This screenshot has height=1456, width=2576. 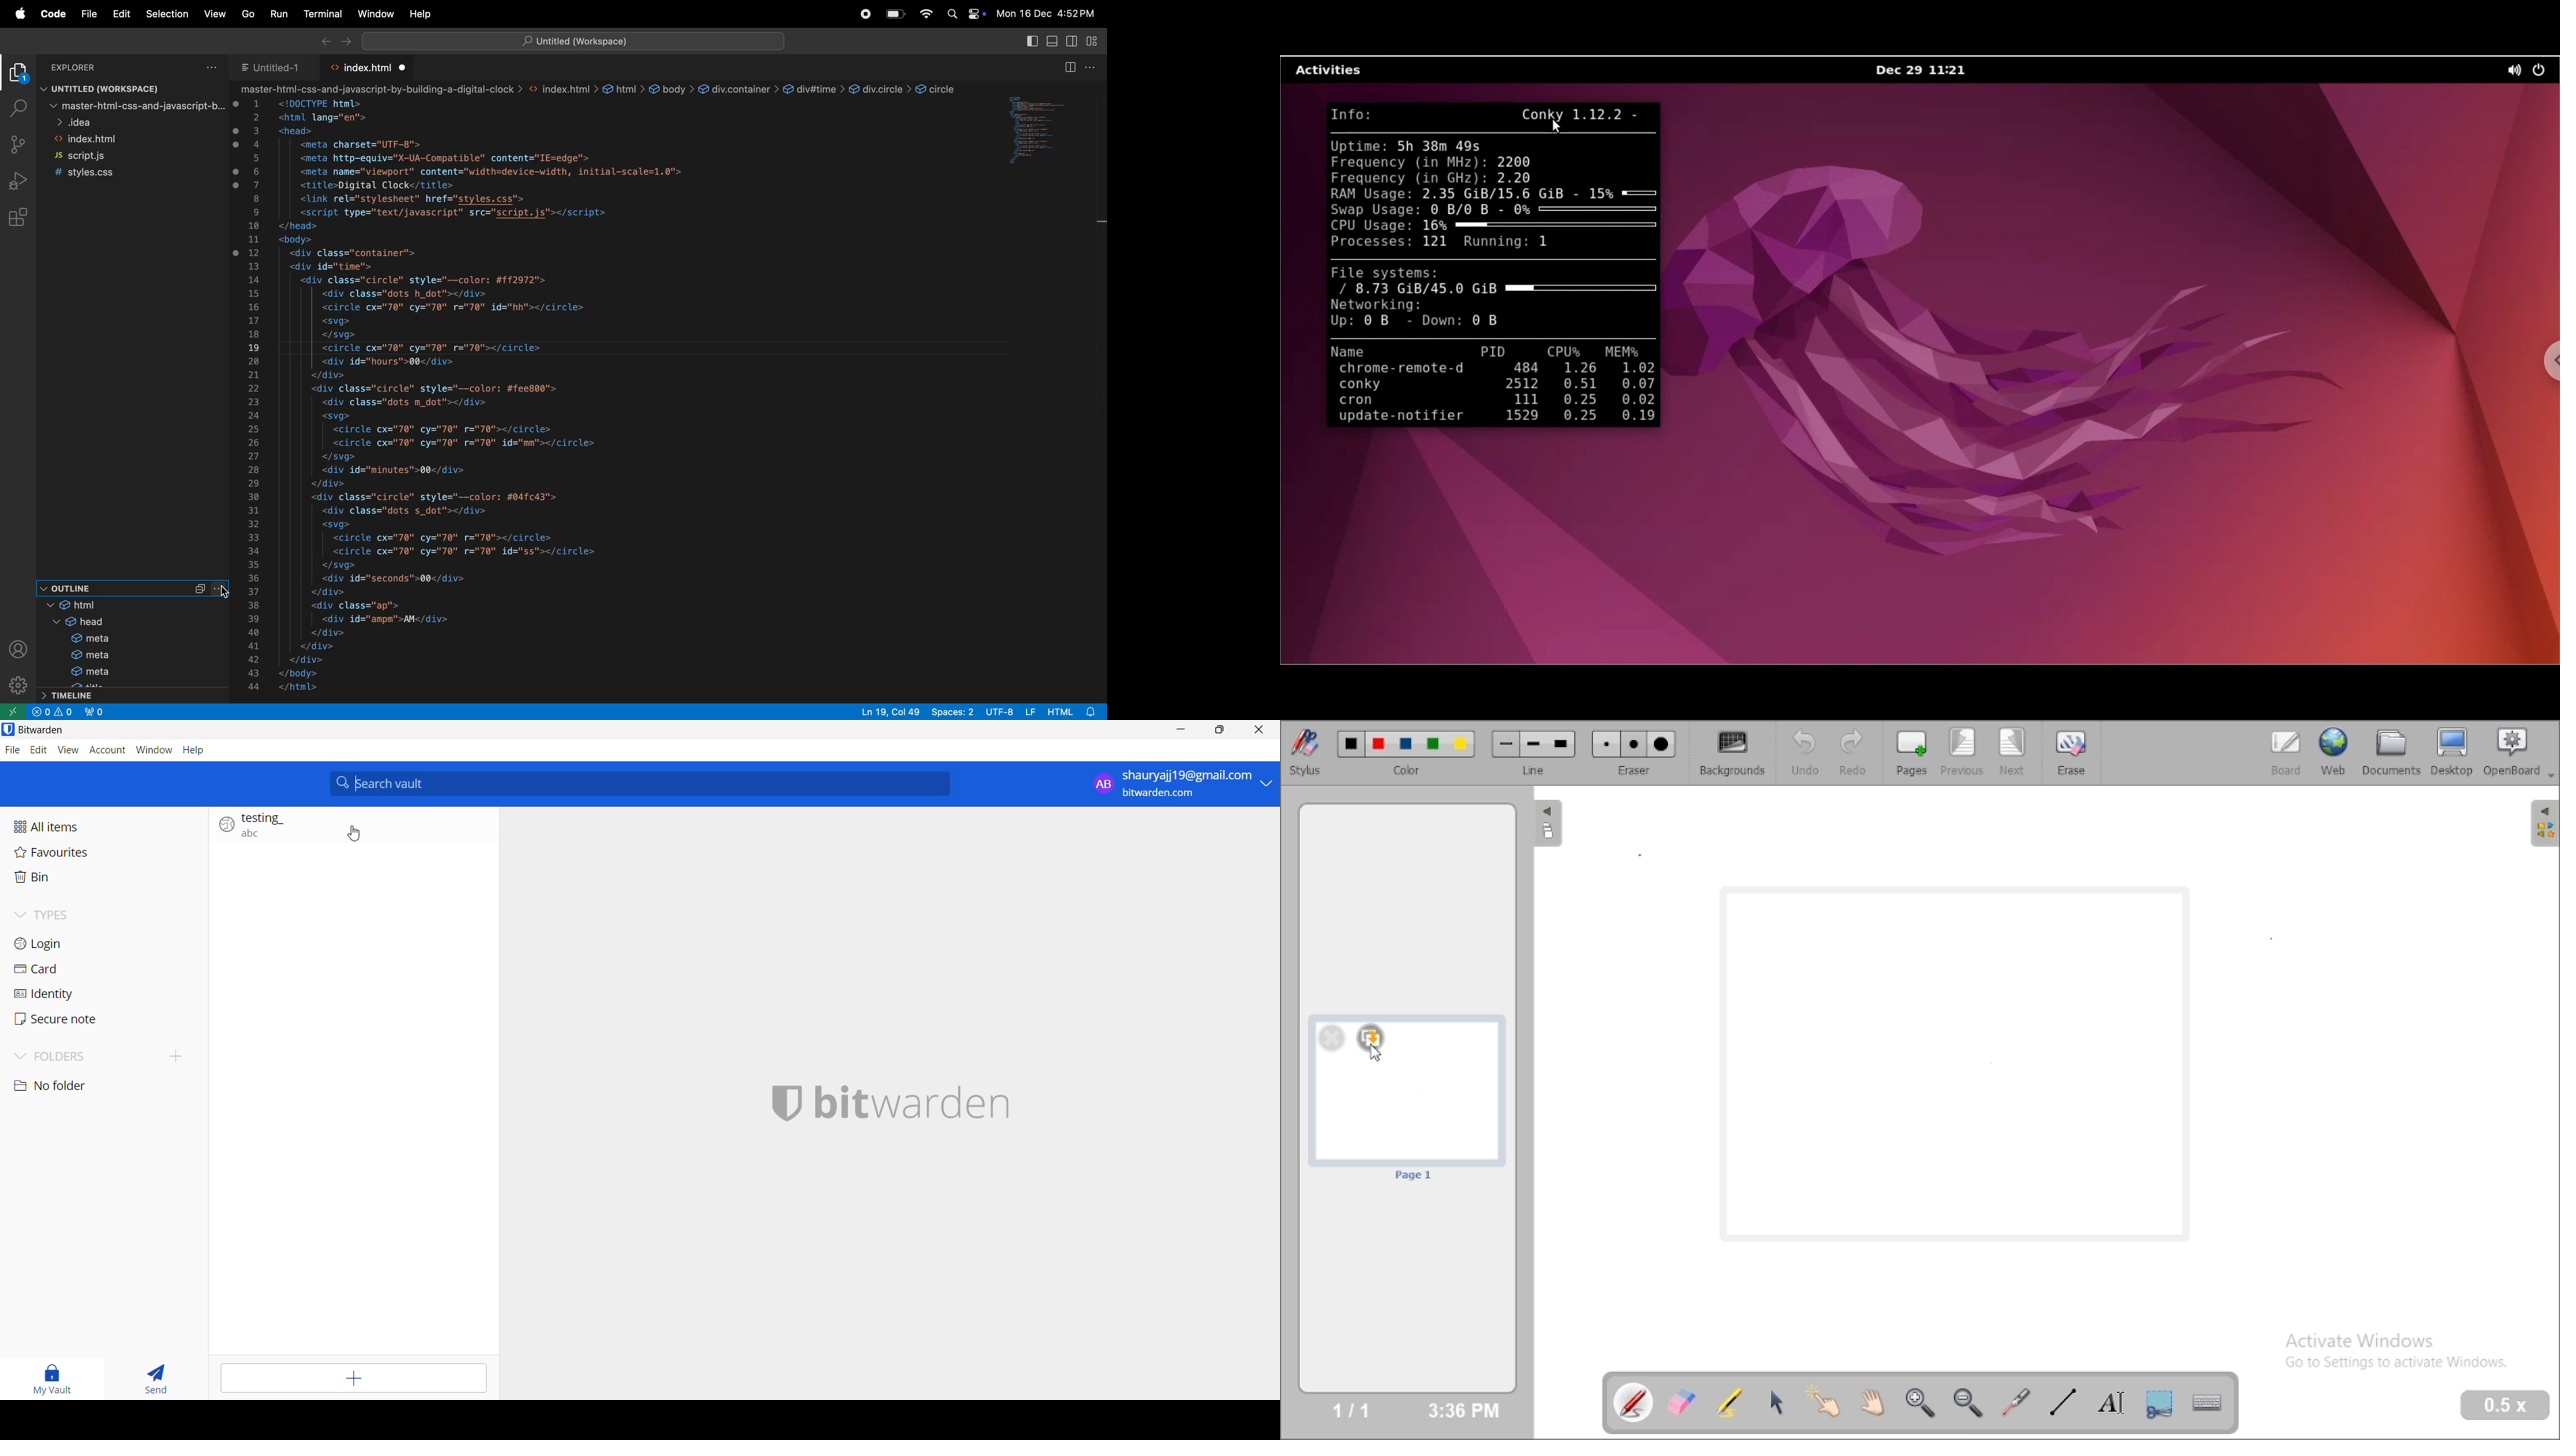 What do you see at coordinates (71, 1057) in the screenshot?
I see `Folders` at bounding box center [71, 1057].